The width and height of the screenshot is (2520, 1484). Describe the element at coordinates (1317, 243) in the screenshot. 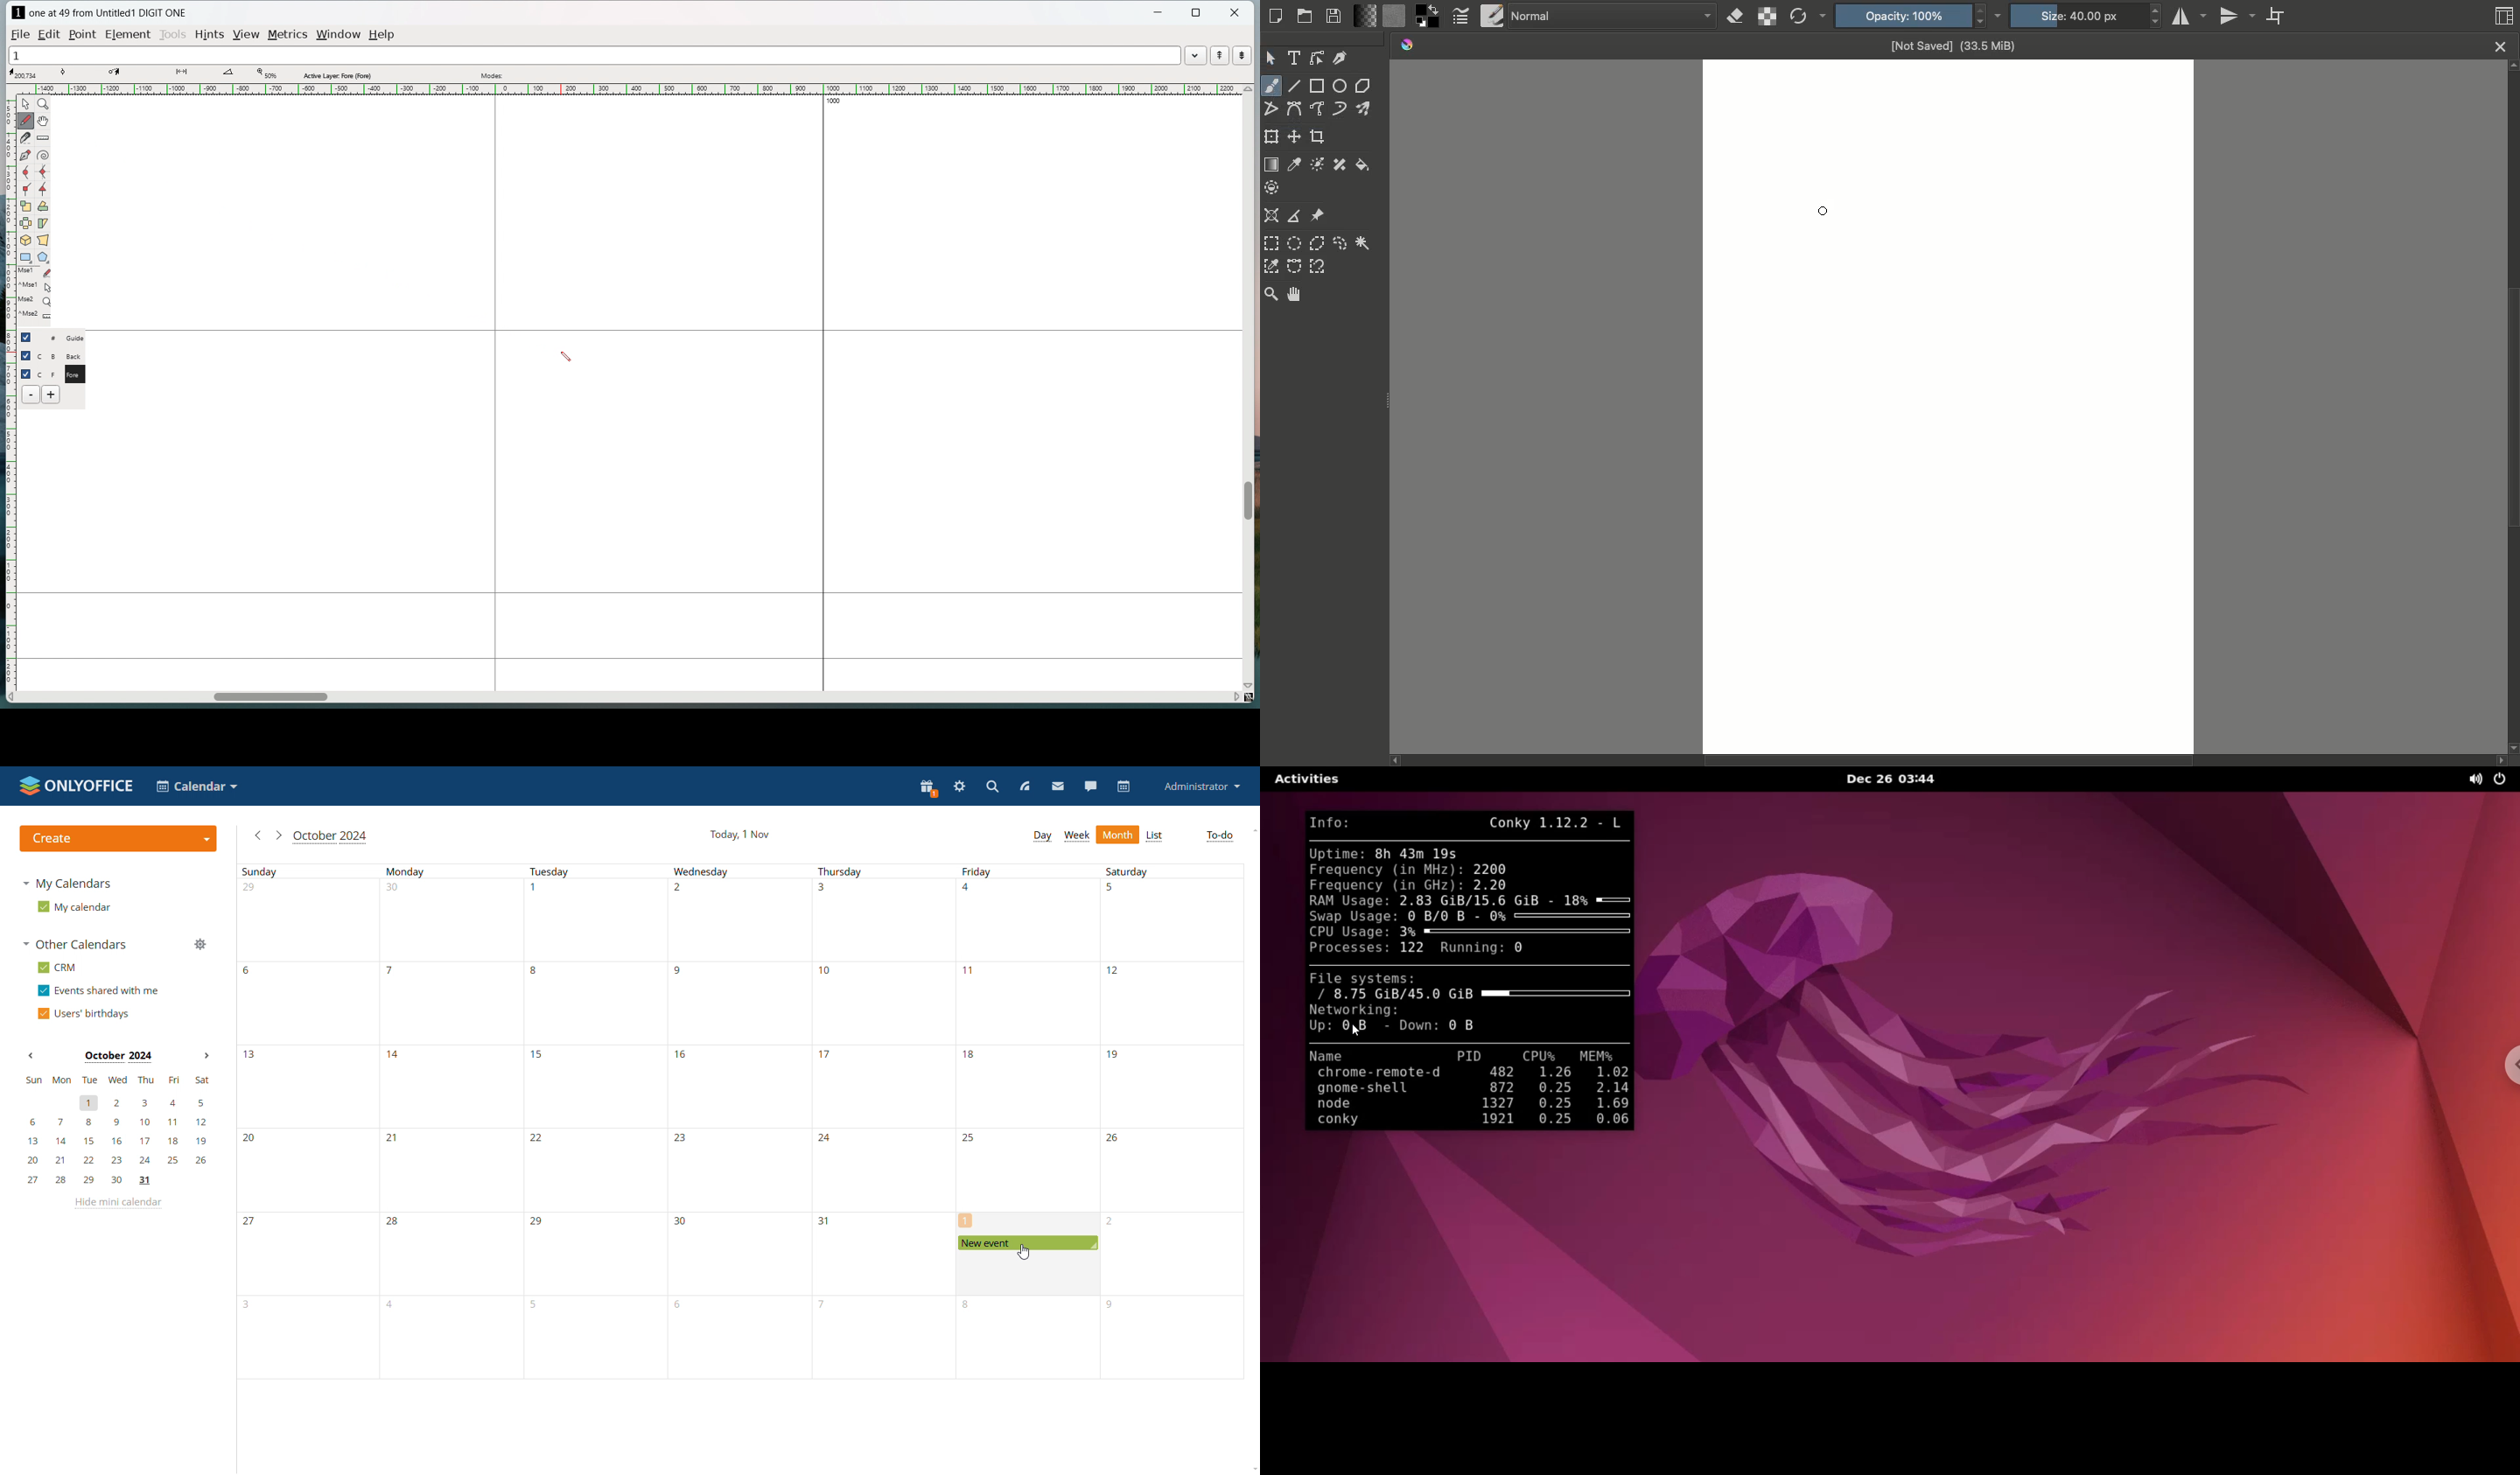

I see `Polygonal selection tool` at that location.